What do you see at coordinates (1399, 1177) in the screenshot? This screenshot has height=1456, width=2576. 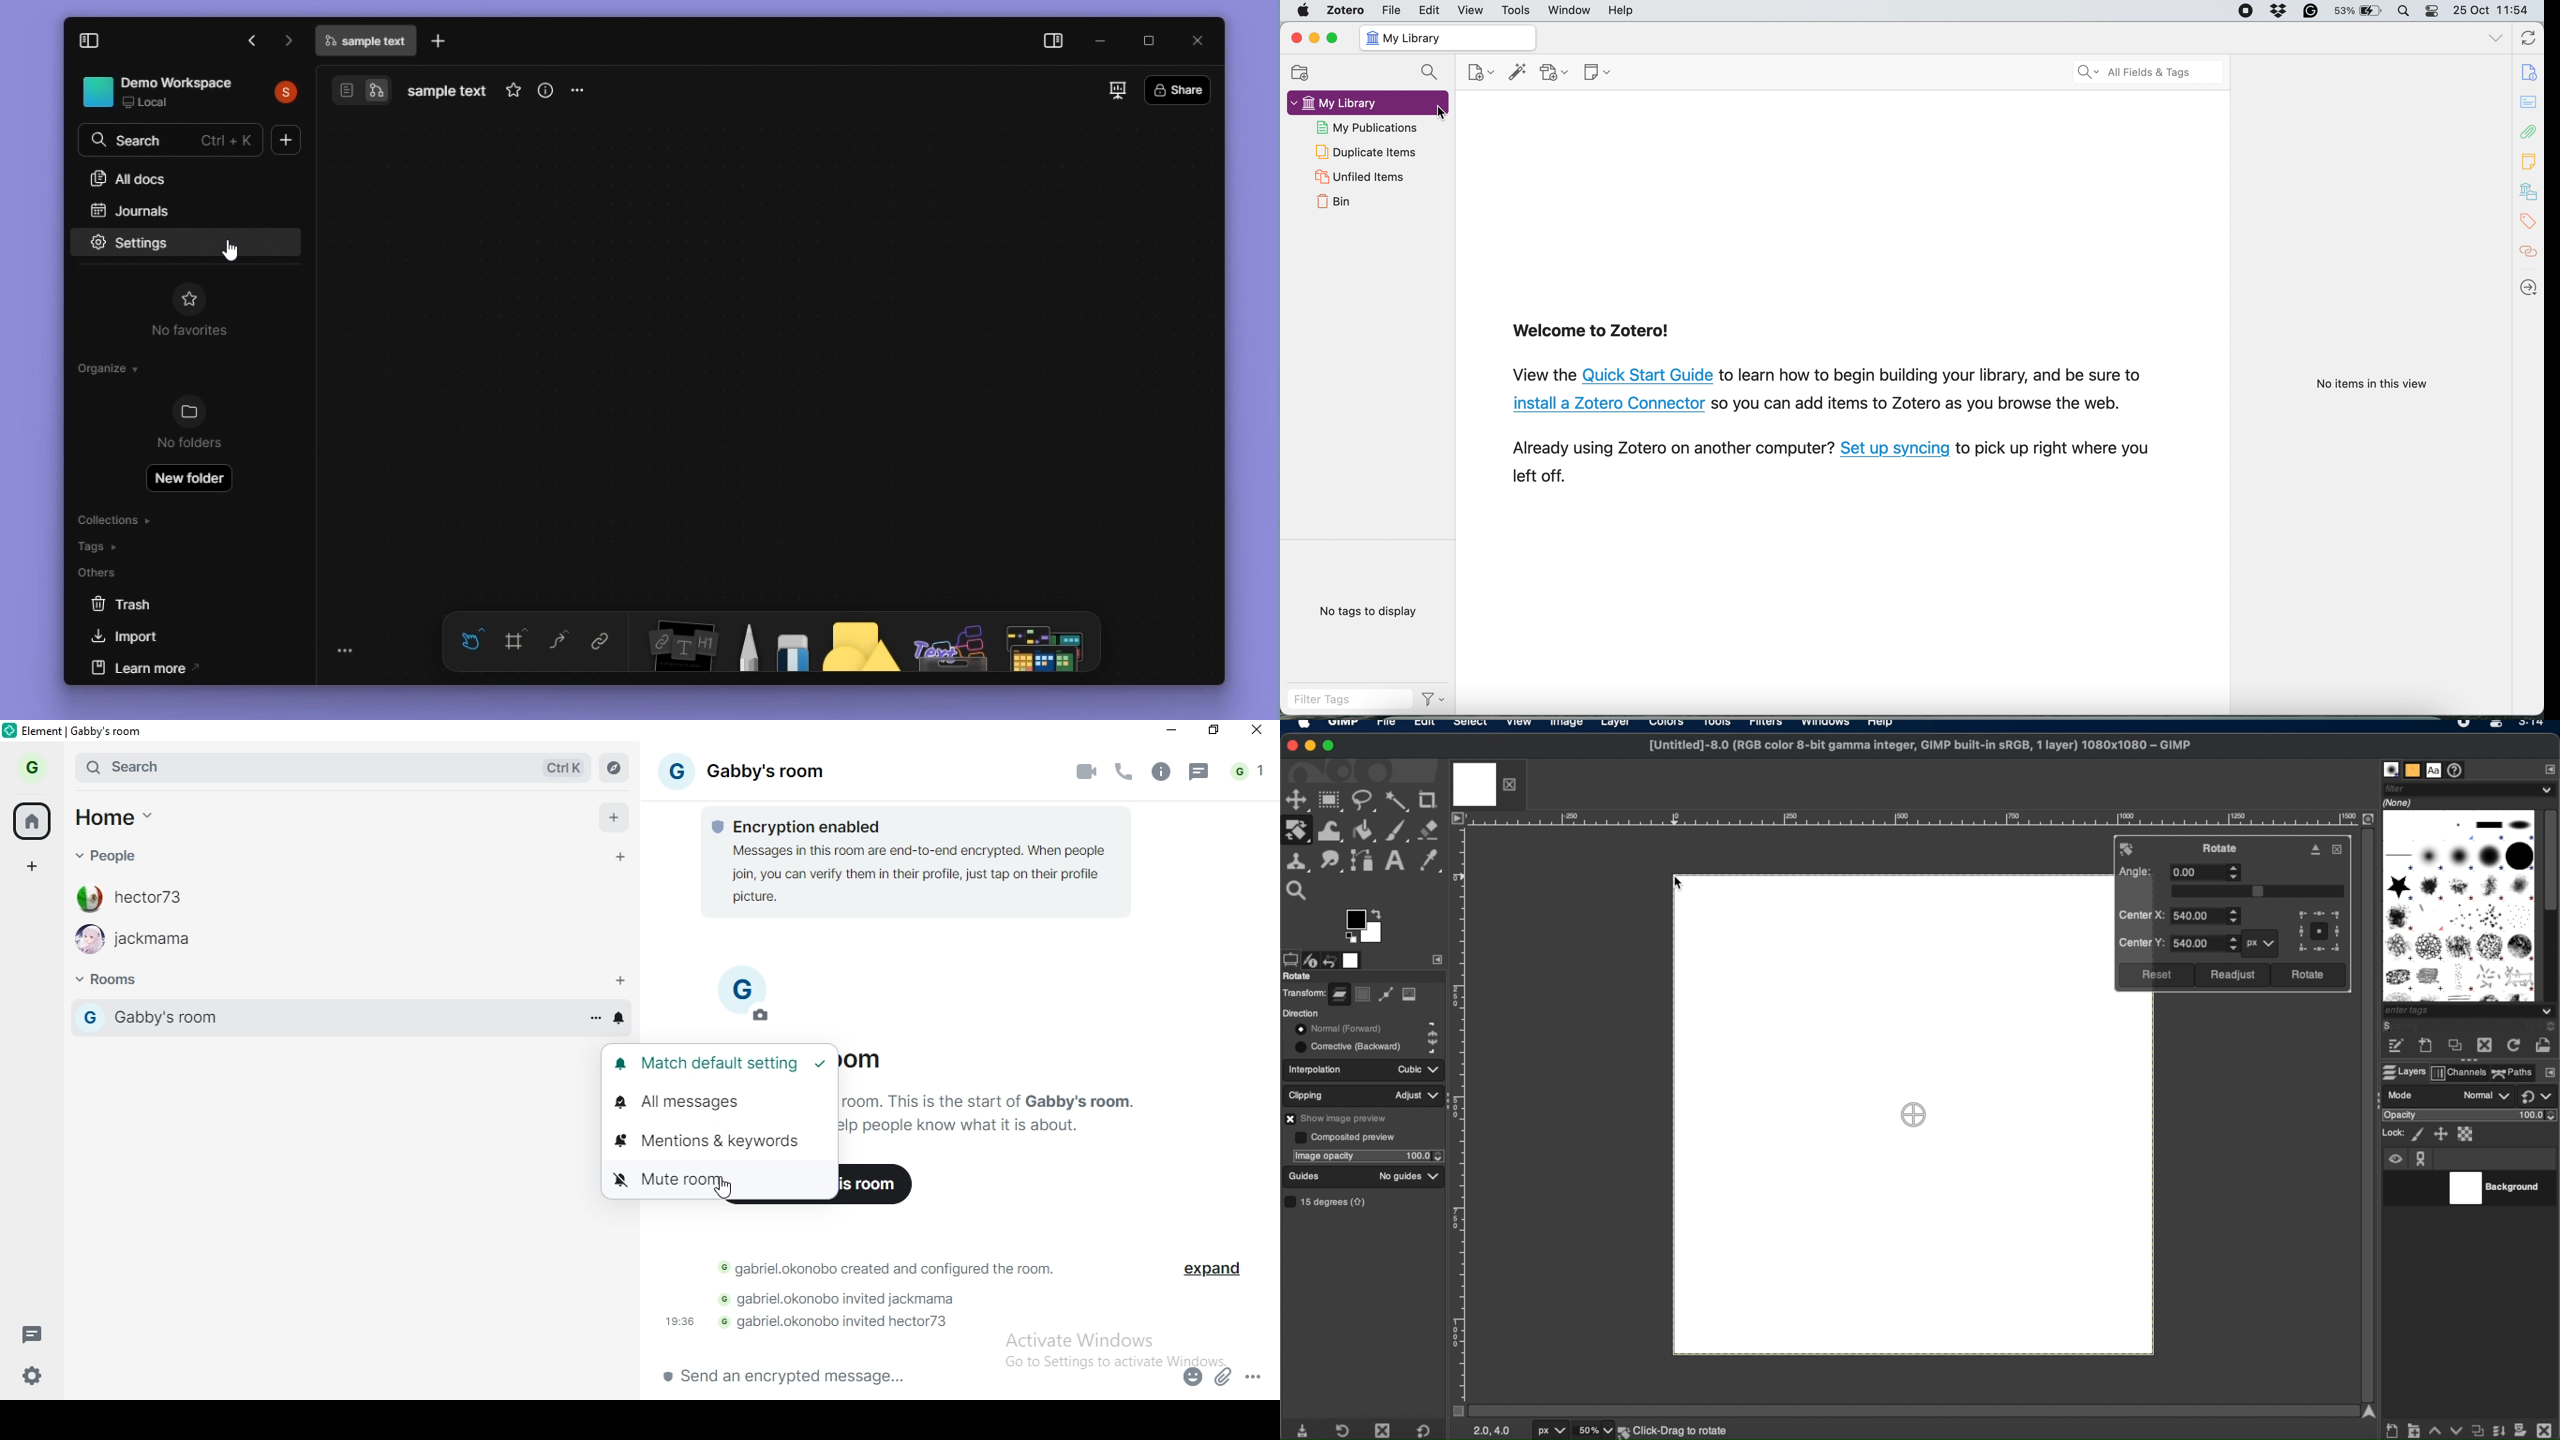 I see `no guides` at bounding box center [1399, 1177].